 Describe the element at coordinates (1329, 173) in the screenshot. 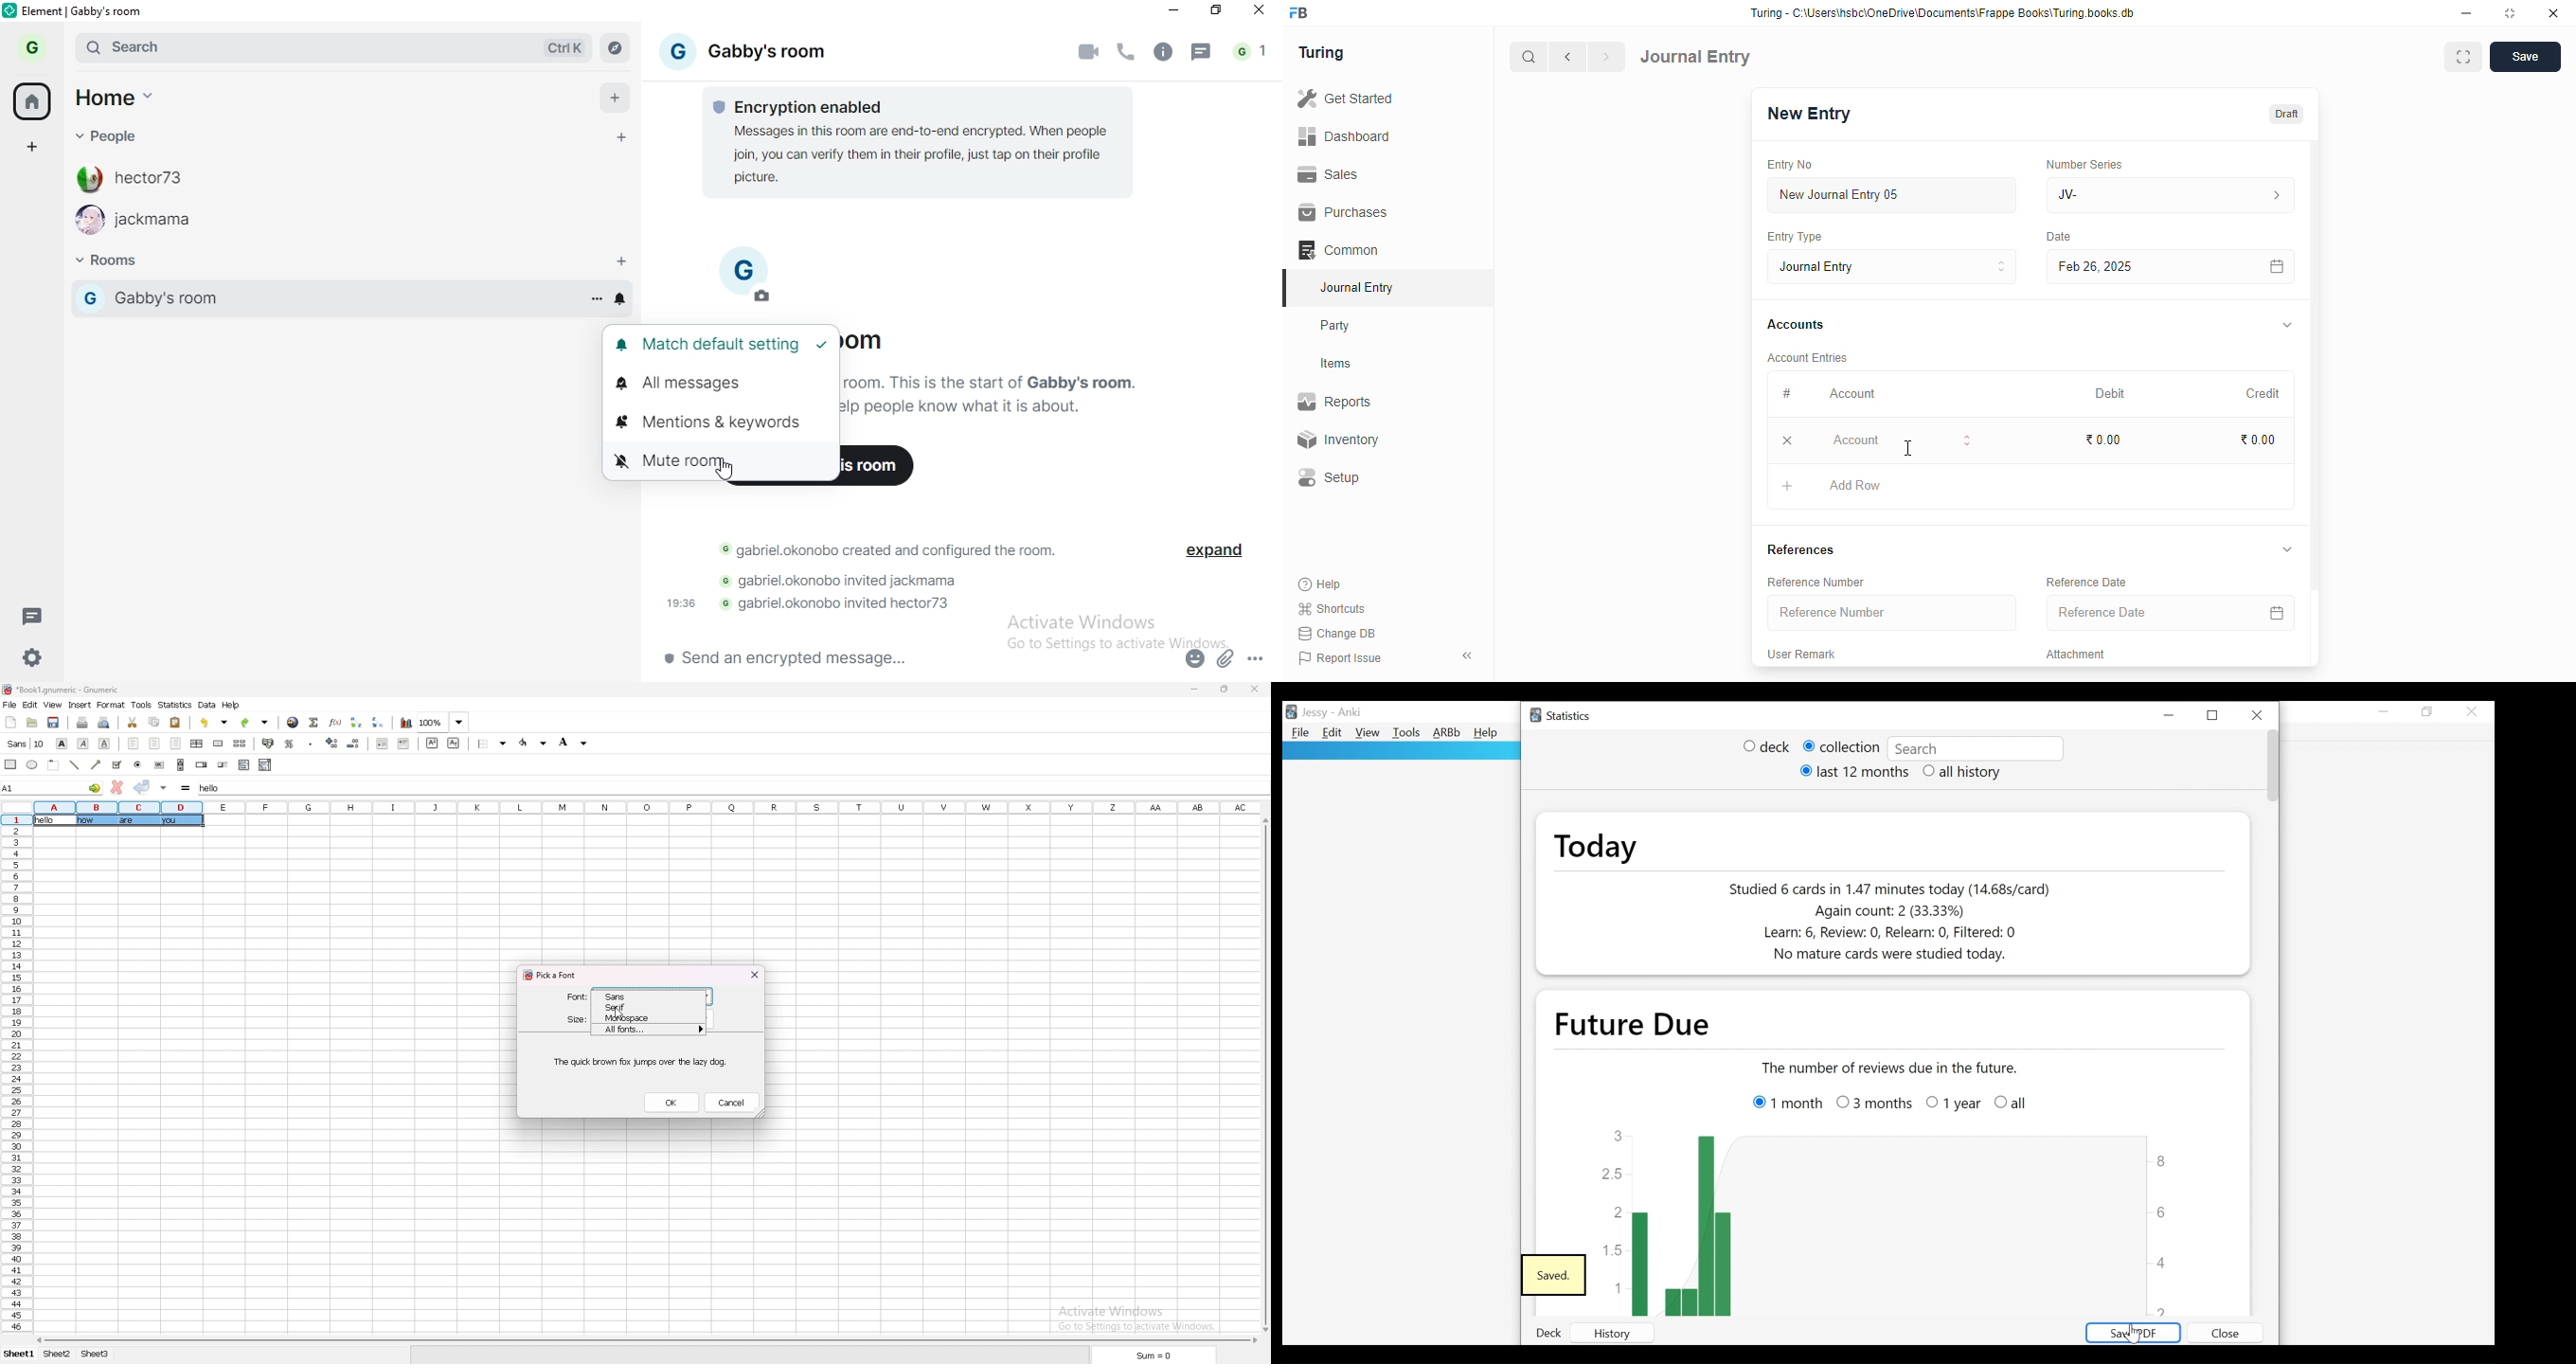

I see `sales` at that location.